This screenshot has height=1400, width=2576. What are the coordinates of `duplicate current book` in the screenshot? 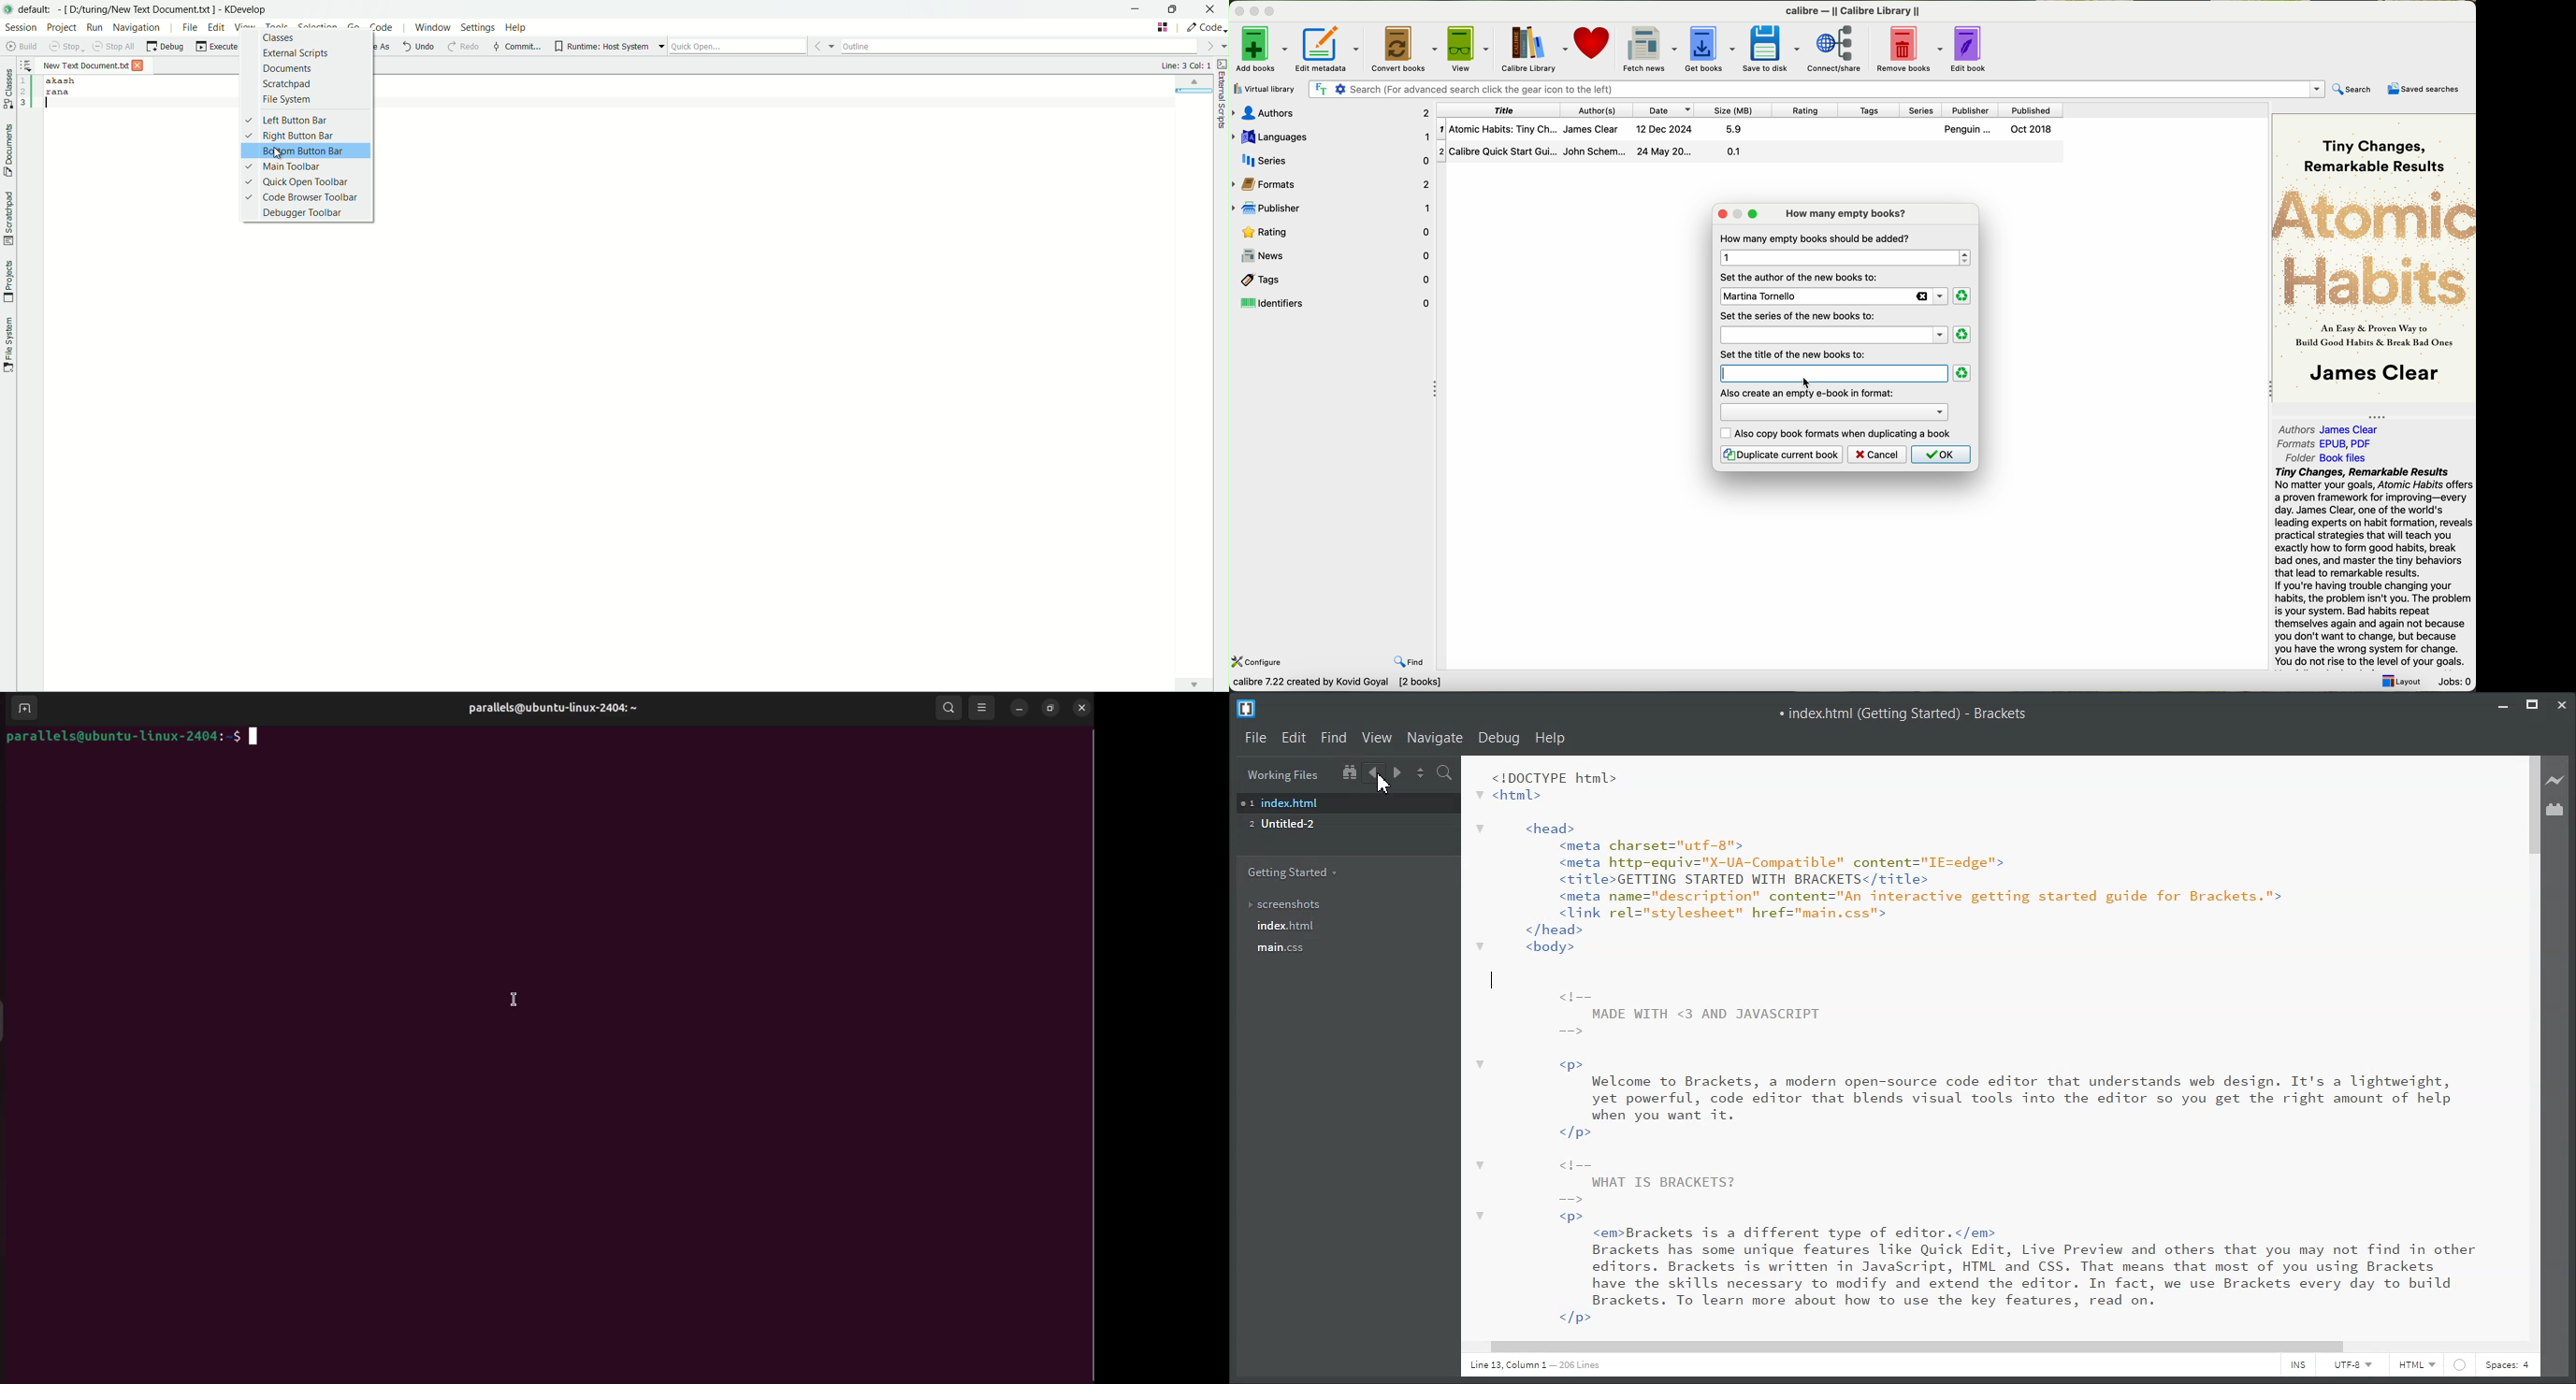 It's located at (1781, 454).